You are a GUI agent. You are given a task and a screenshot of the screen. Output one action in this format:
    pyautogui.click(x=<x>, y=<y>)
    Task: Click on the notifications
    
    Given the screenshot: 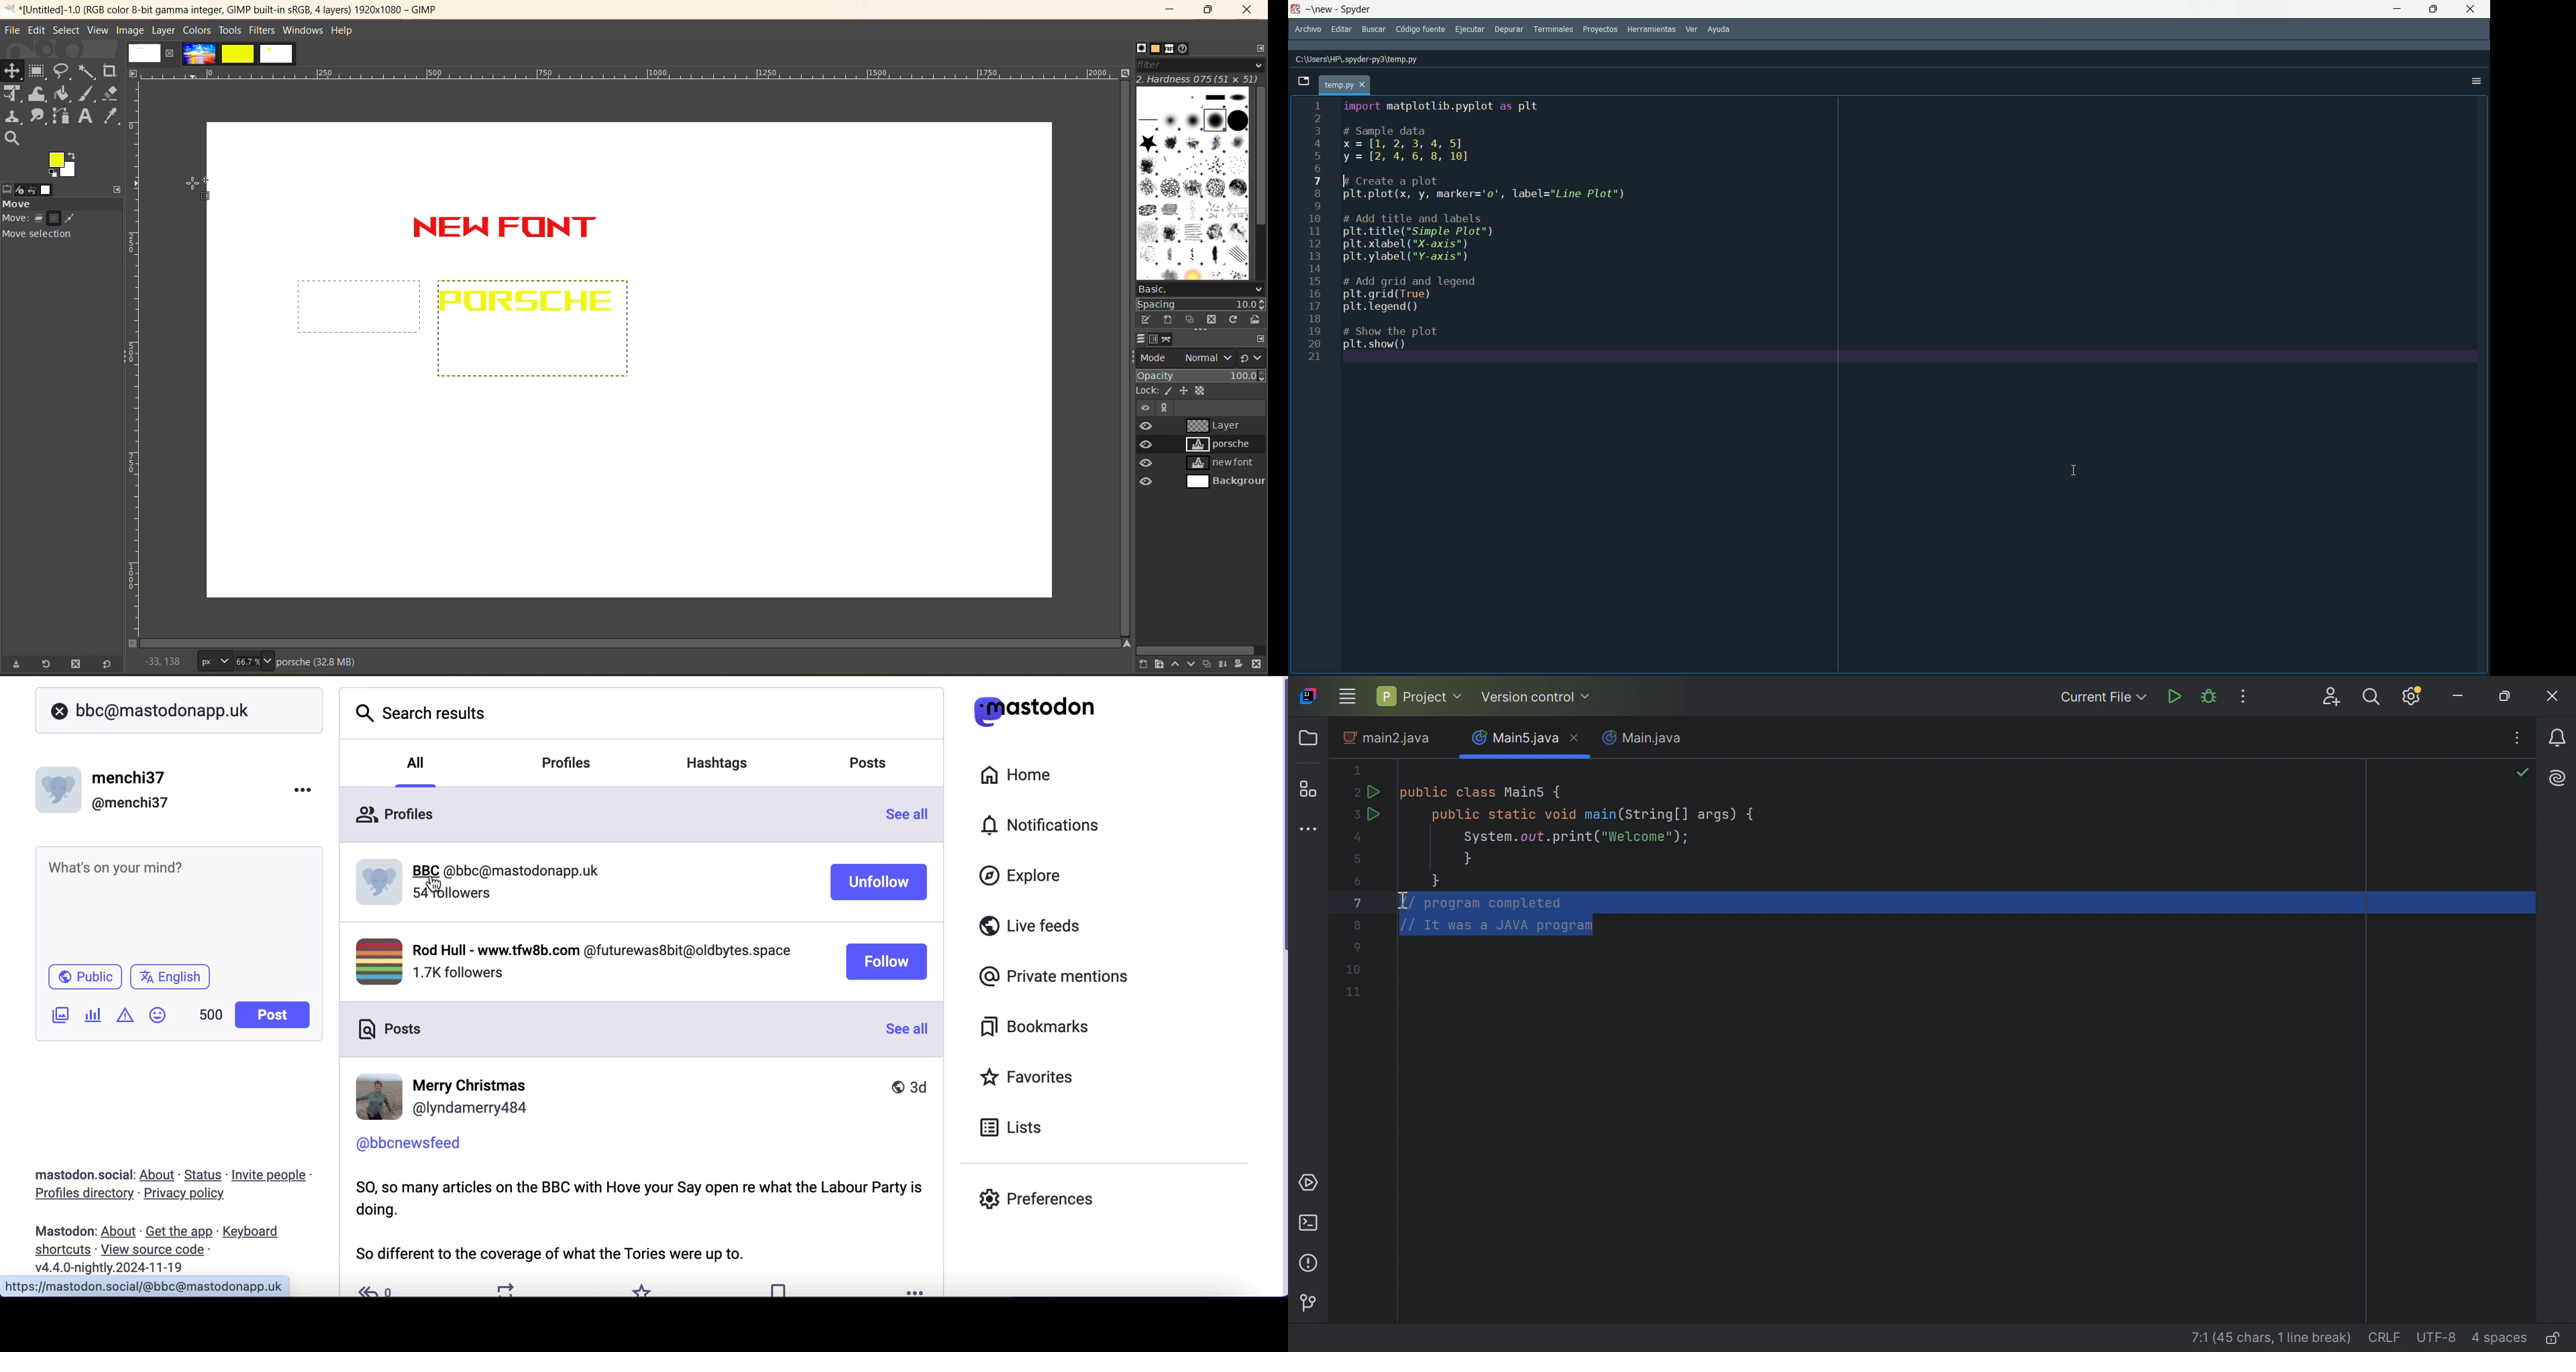 What is the action you would take?
    pyautogui.click(x=1045, y=825)
    